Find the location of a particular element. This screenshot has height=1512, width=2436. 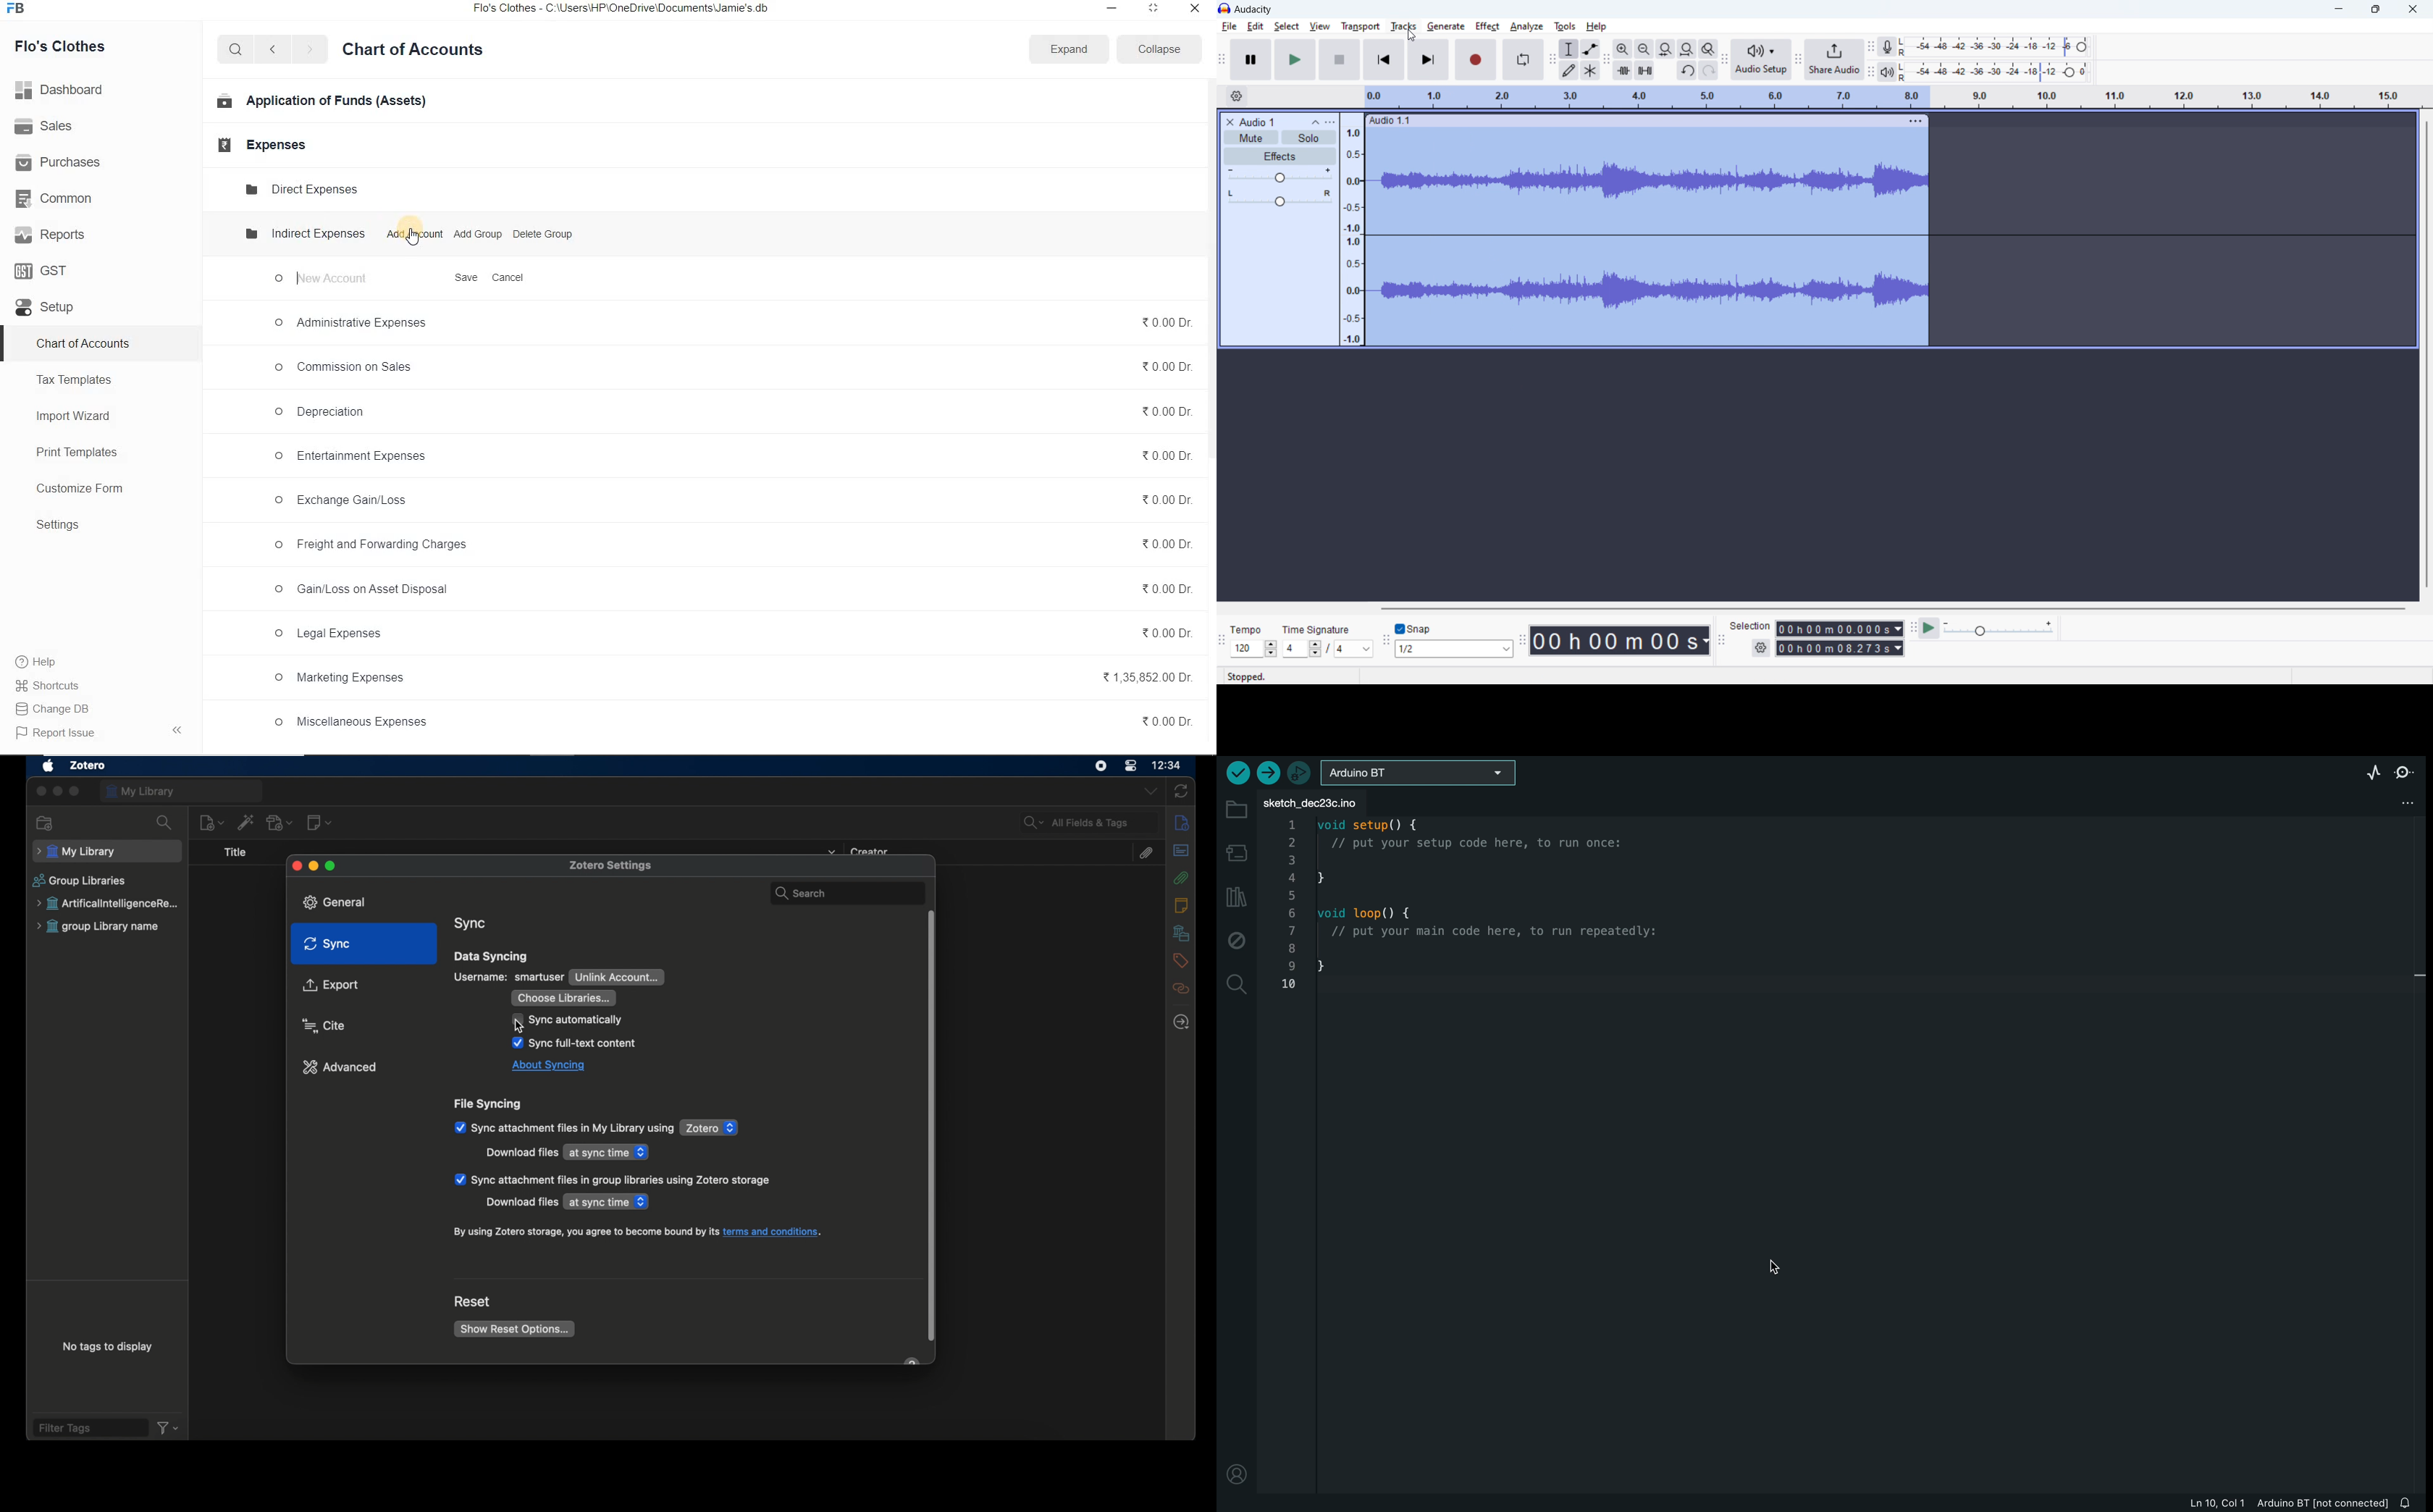

download files is located at coordinates (521, 1203).